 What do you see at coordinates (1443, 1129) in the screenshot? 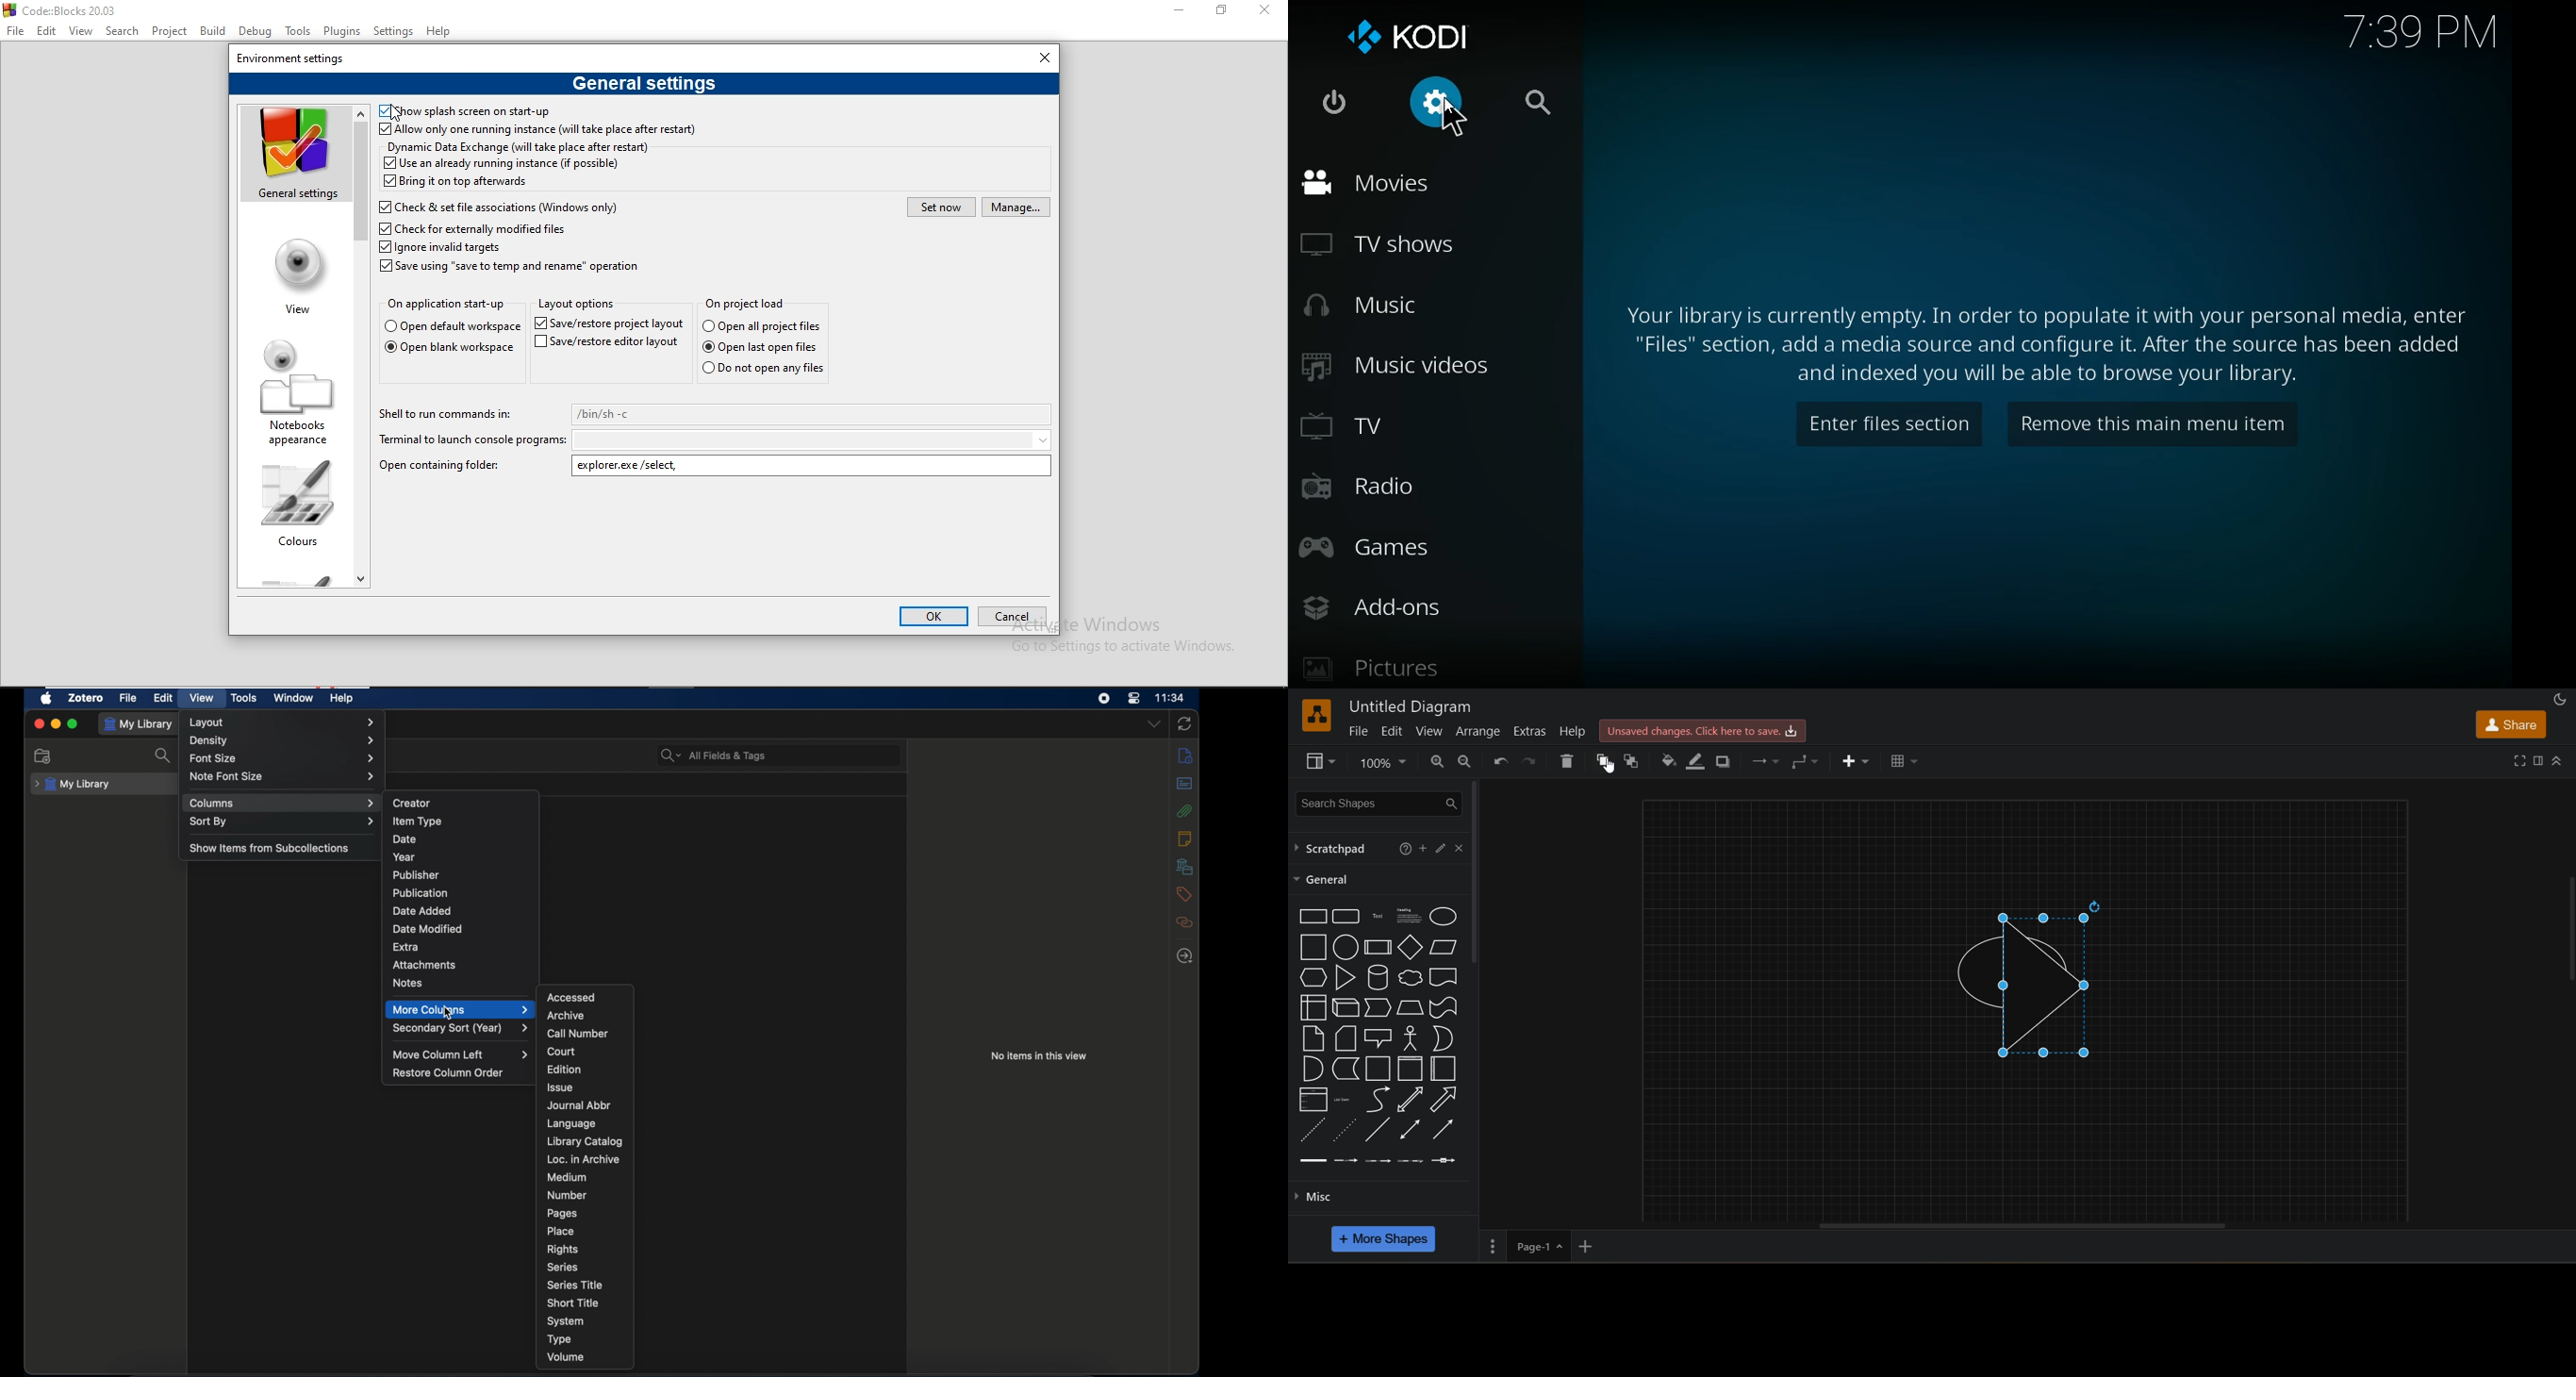
I see `directional connector` at bounding box center [1443, 1129].